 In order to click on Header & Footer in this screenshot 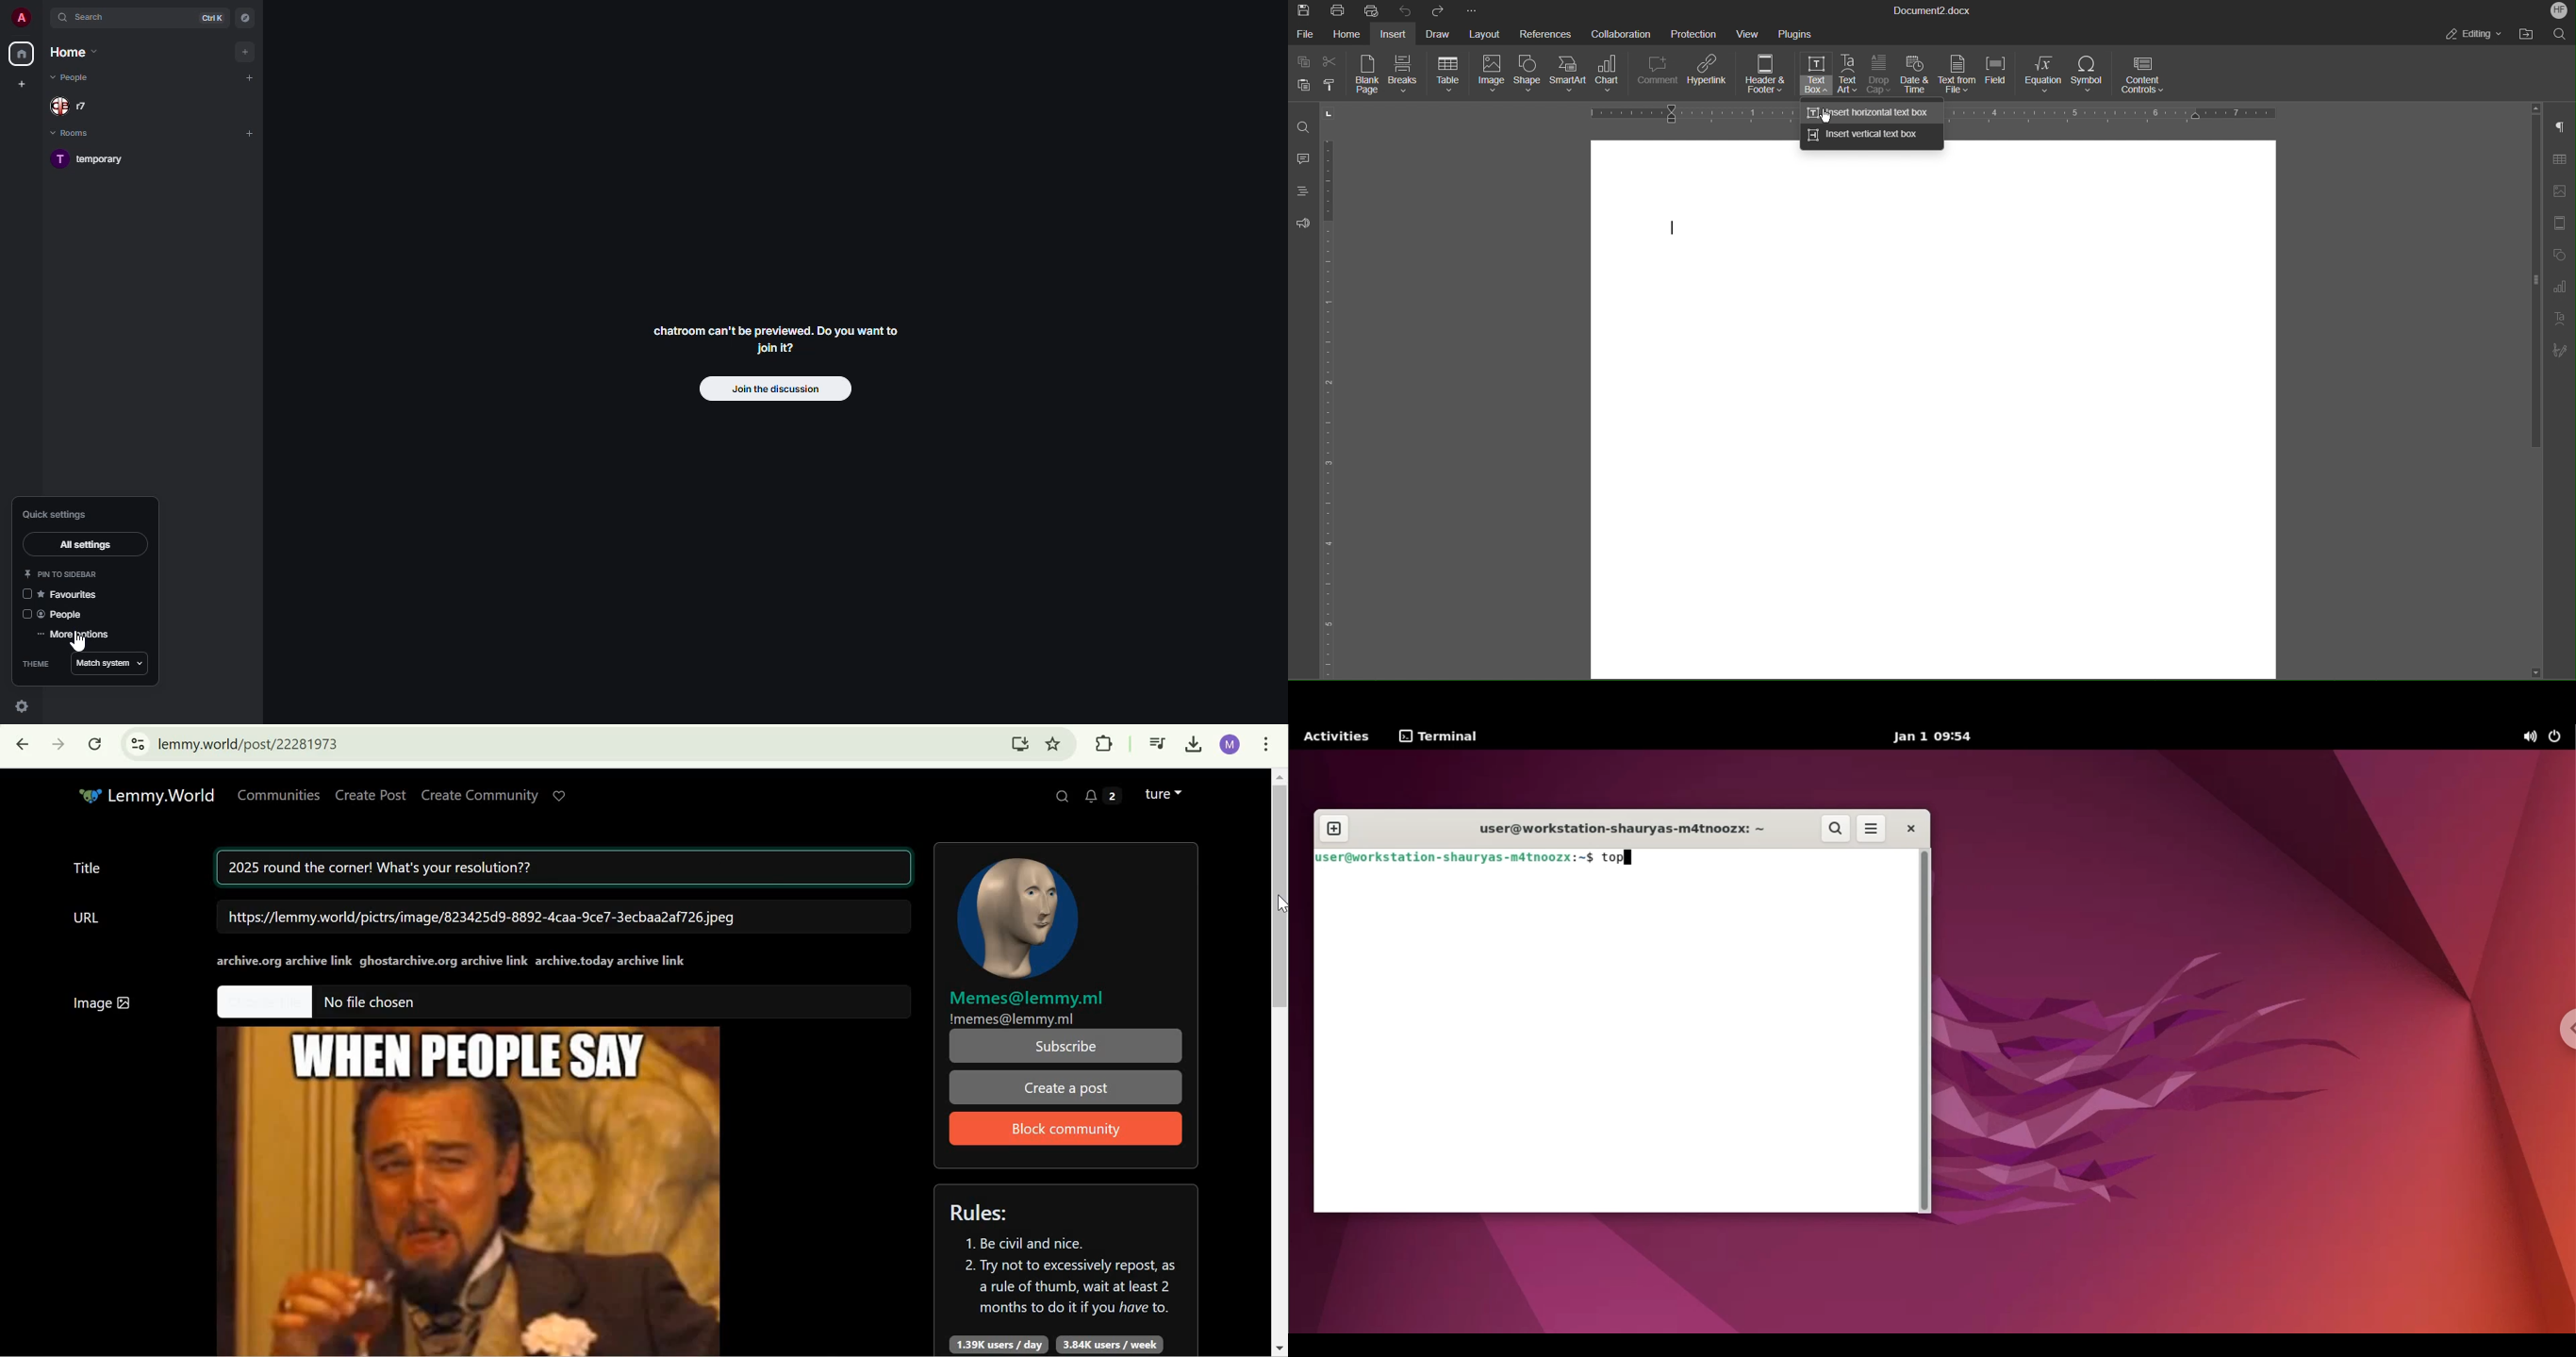, I will do `click(1767, 76)`.